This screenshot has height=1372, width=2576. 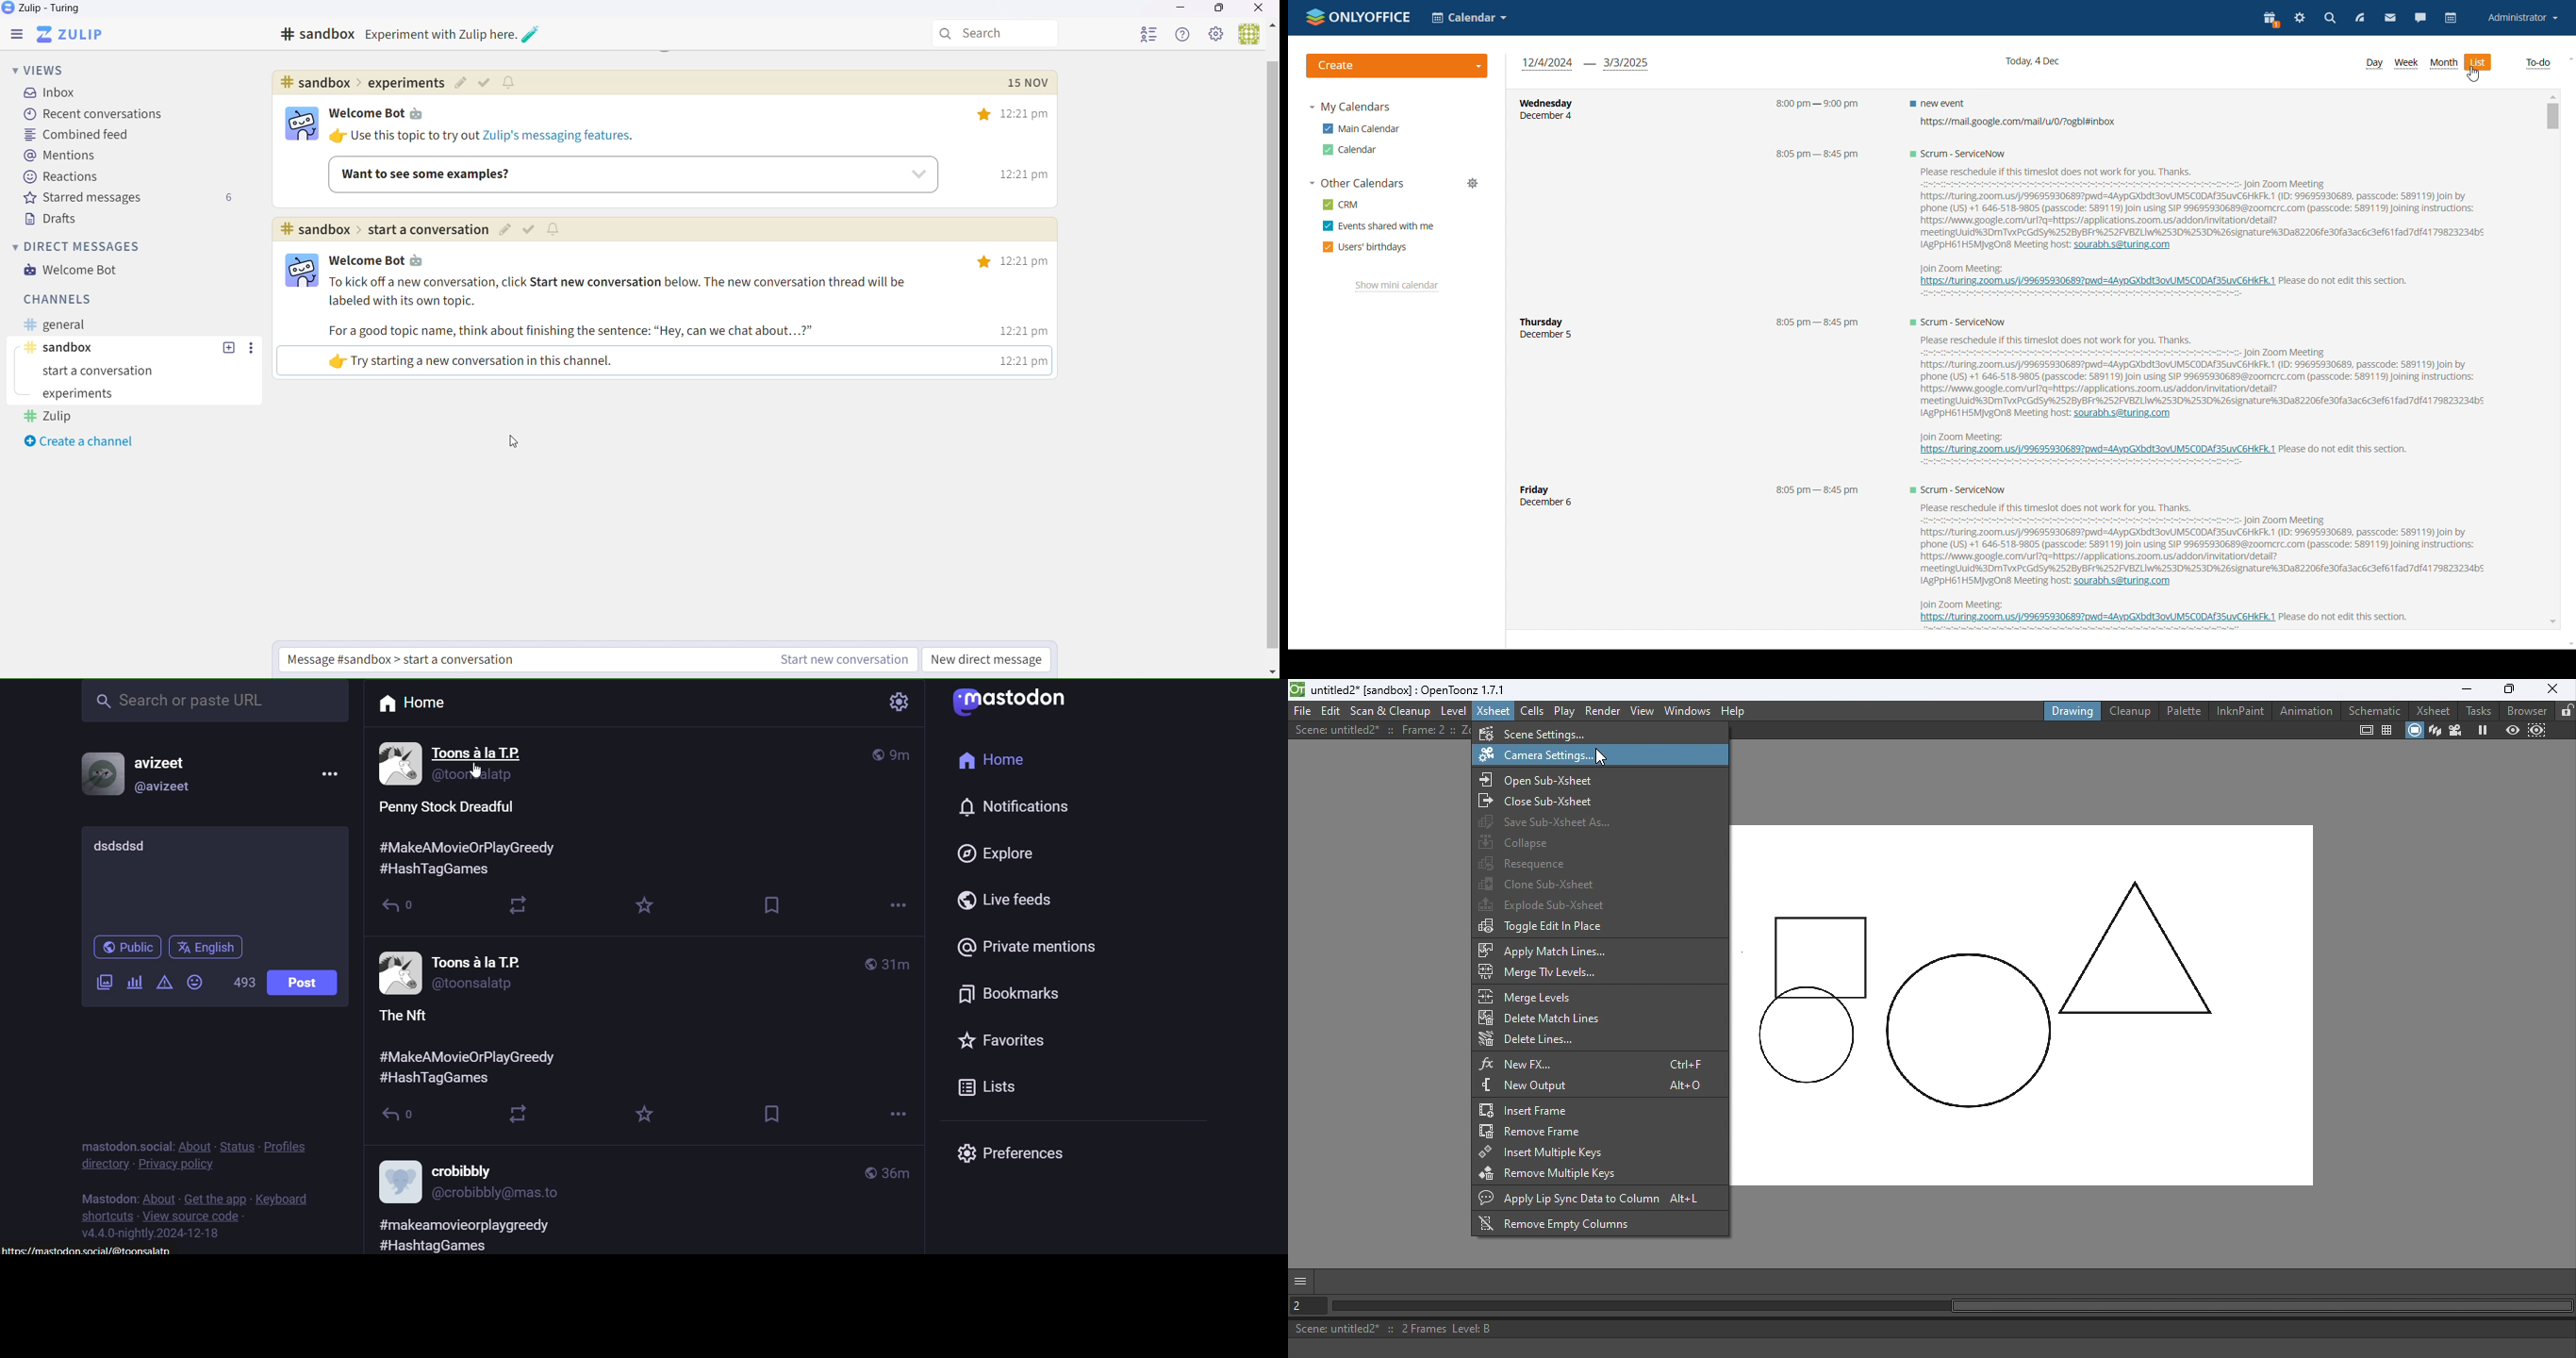 What do you see at coordinates (1550, 756) in the screenshot?
I see `Camera settings` at bounding box center [1550, 756].